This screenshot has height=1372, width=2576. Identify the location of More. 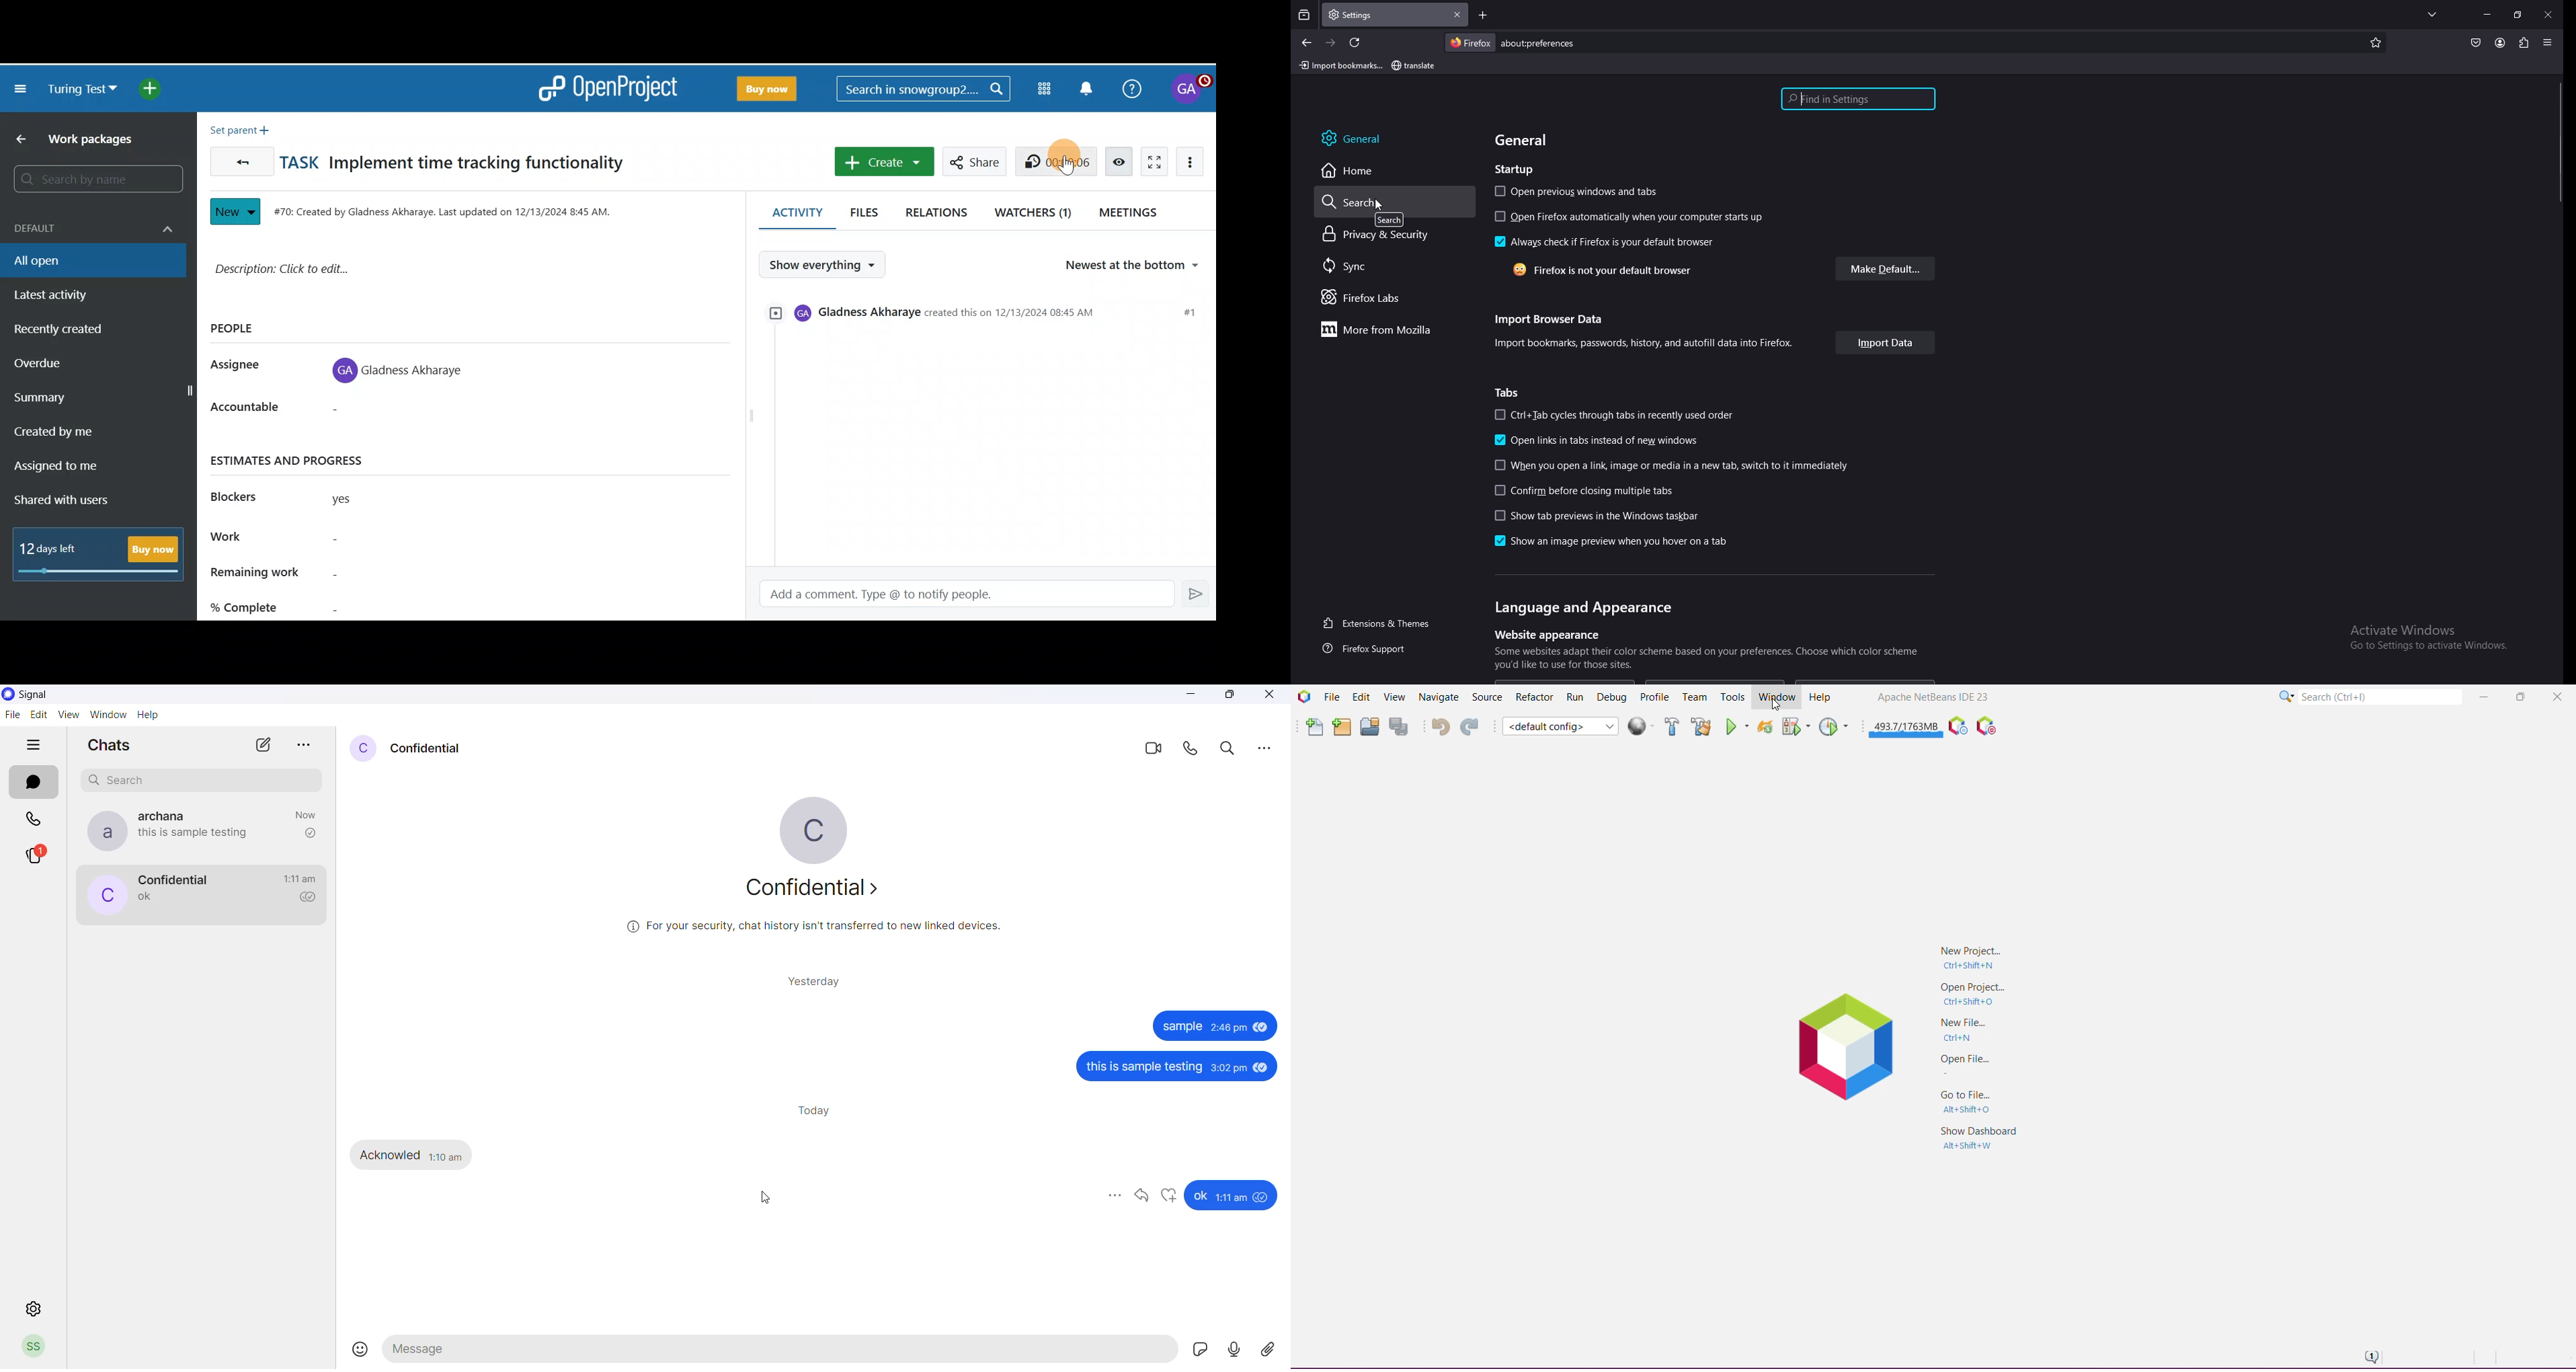
(1194, 160).